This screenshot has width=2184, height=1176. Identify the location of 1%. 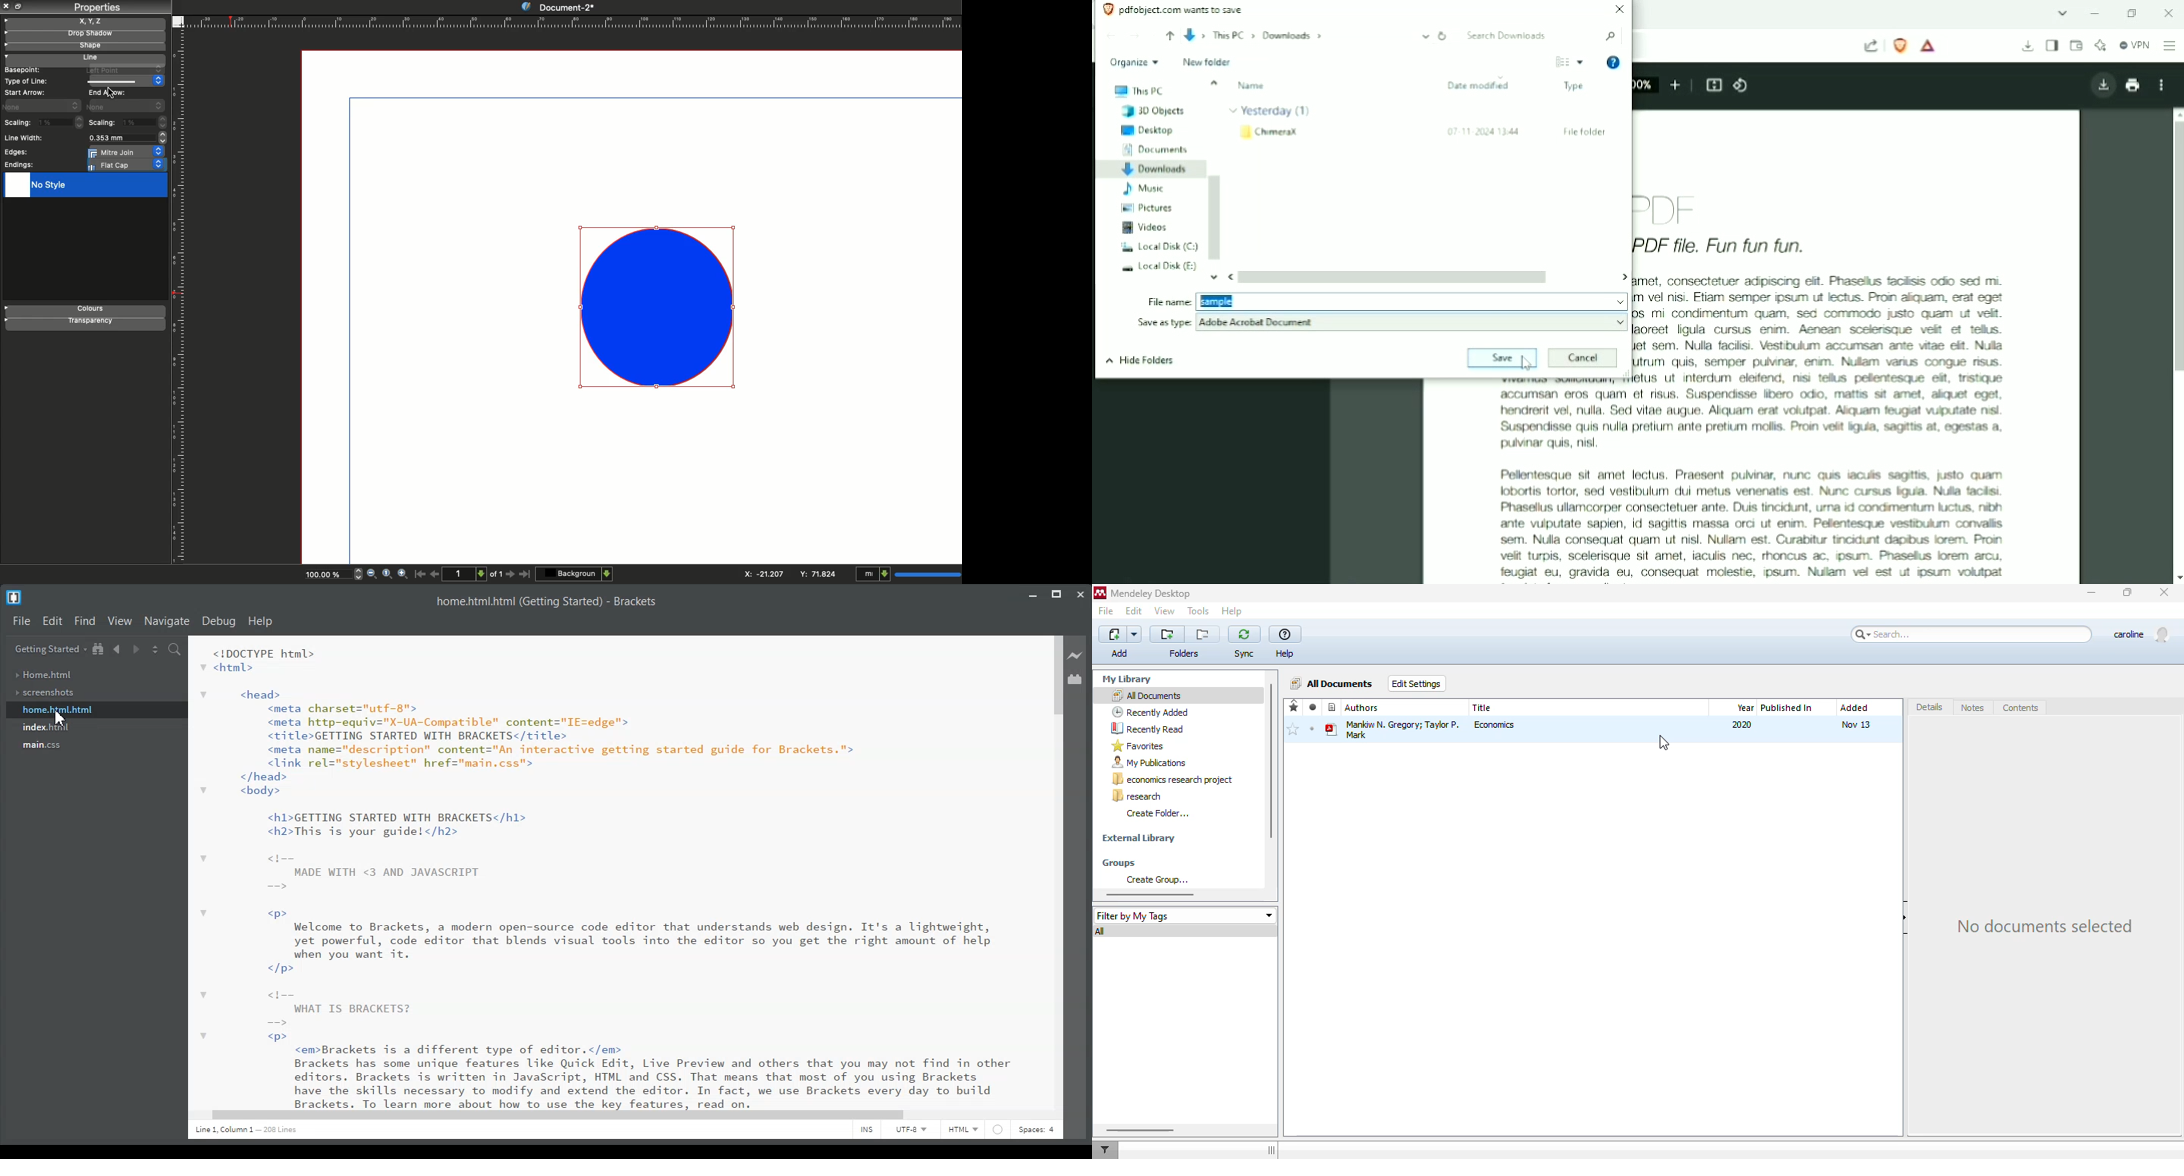
(146, 123).